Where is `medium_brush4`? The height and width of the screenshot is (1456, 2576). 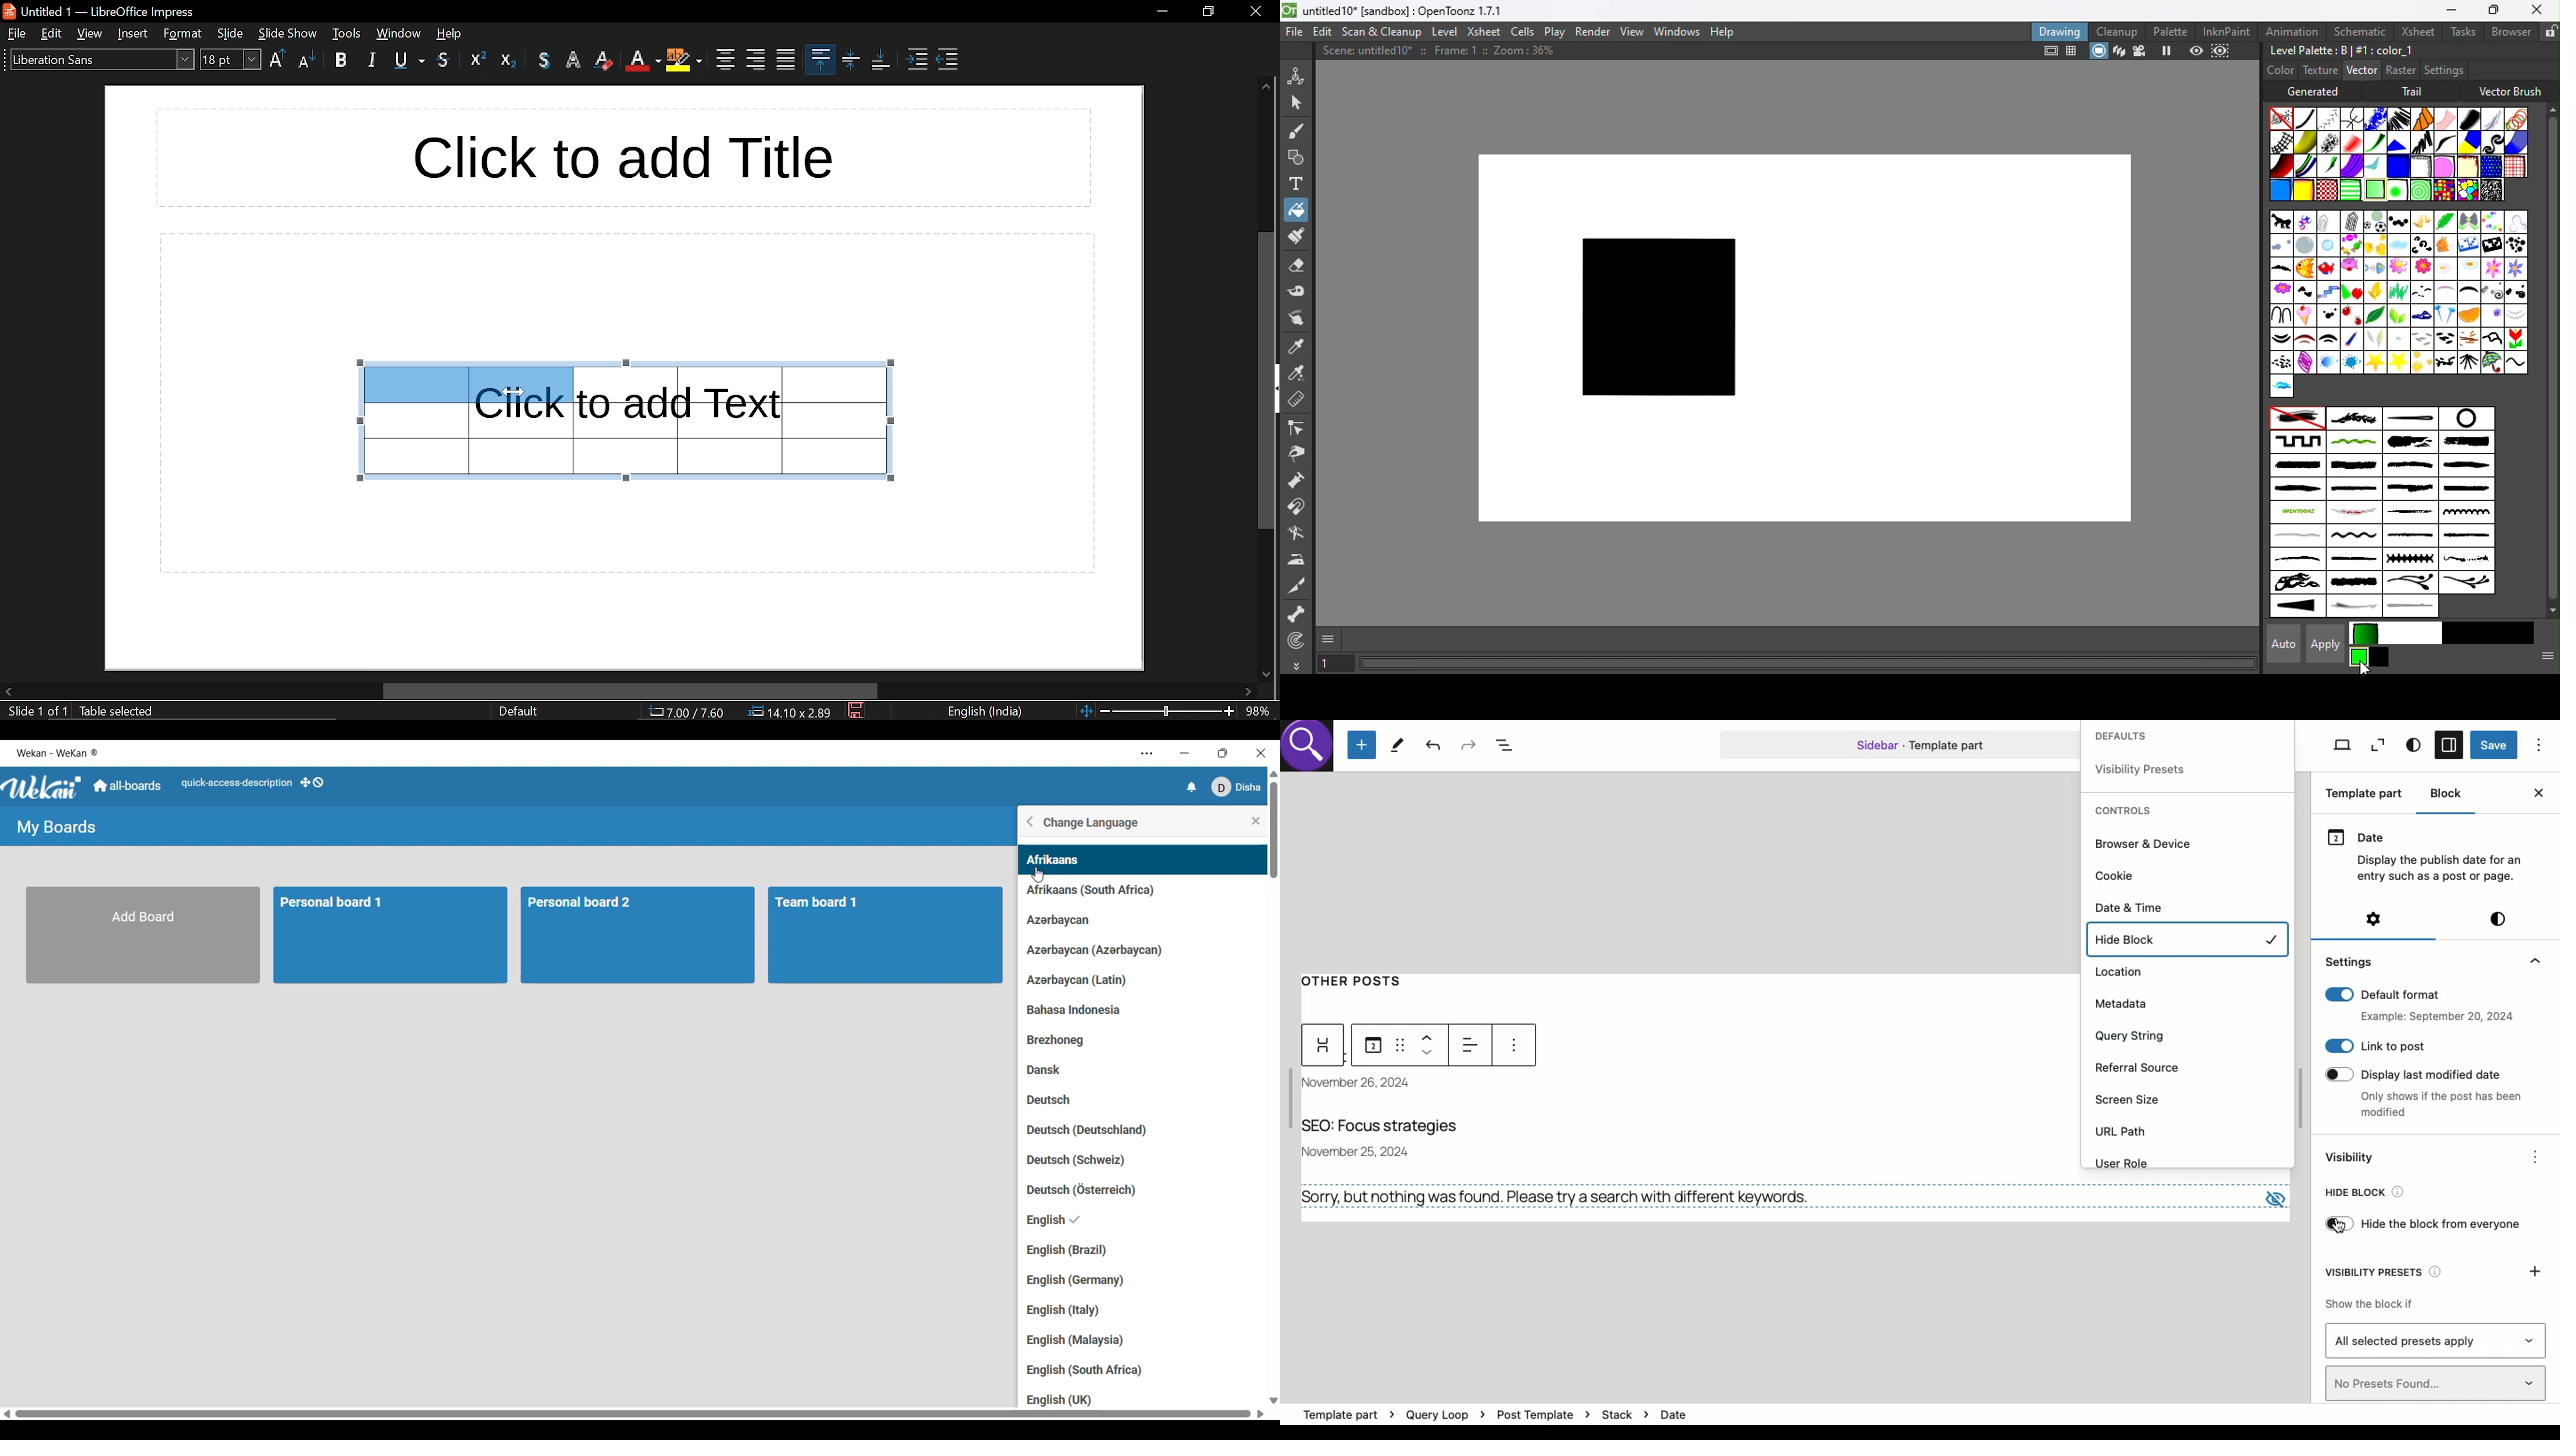 medium_brush4 is located at coordinates (2354, 490).